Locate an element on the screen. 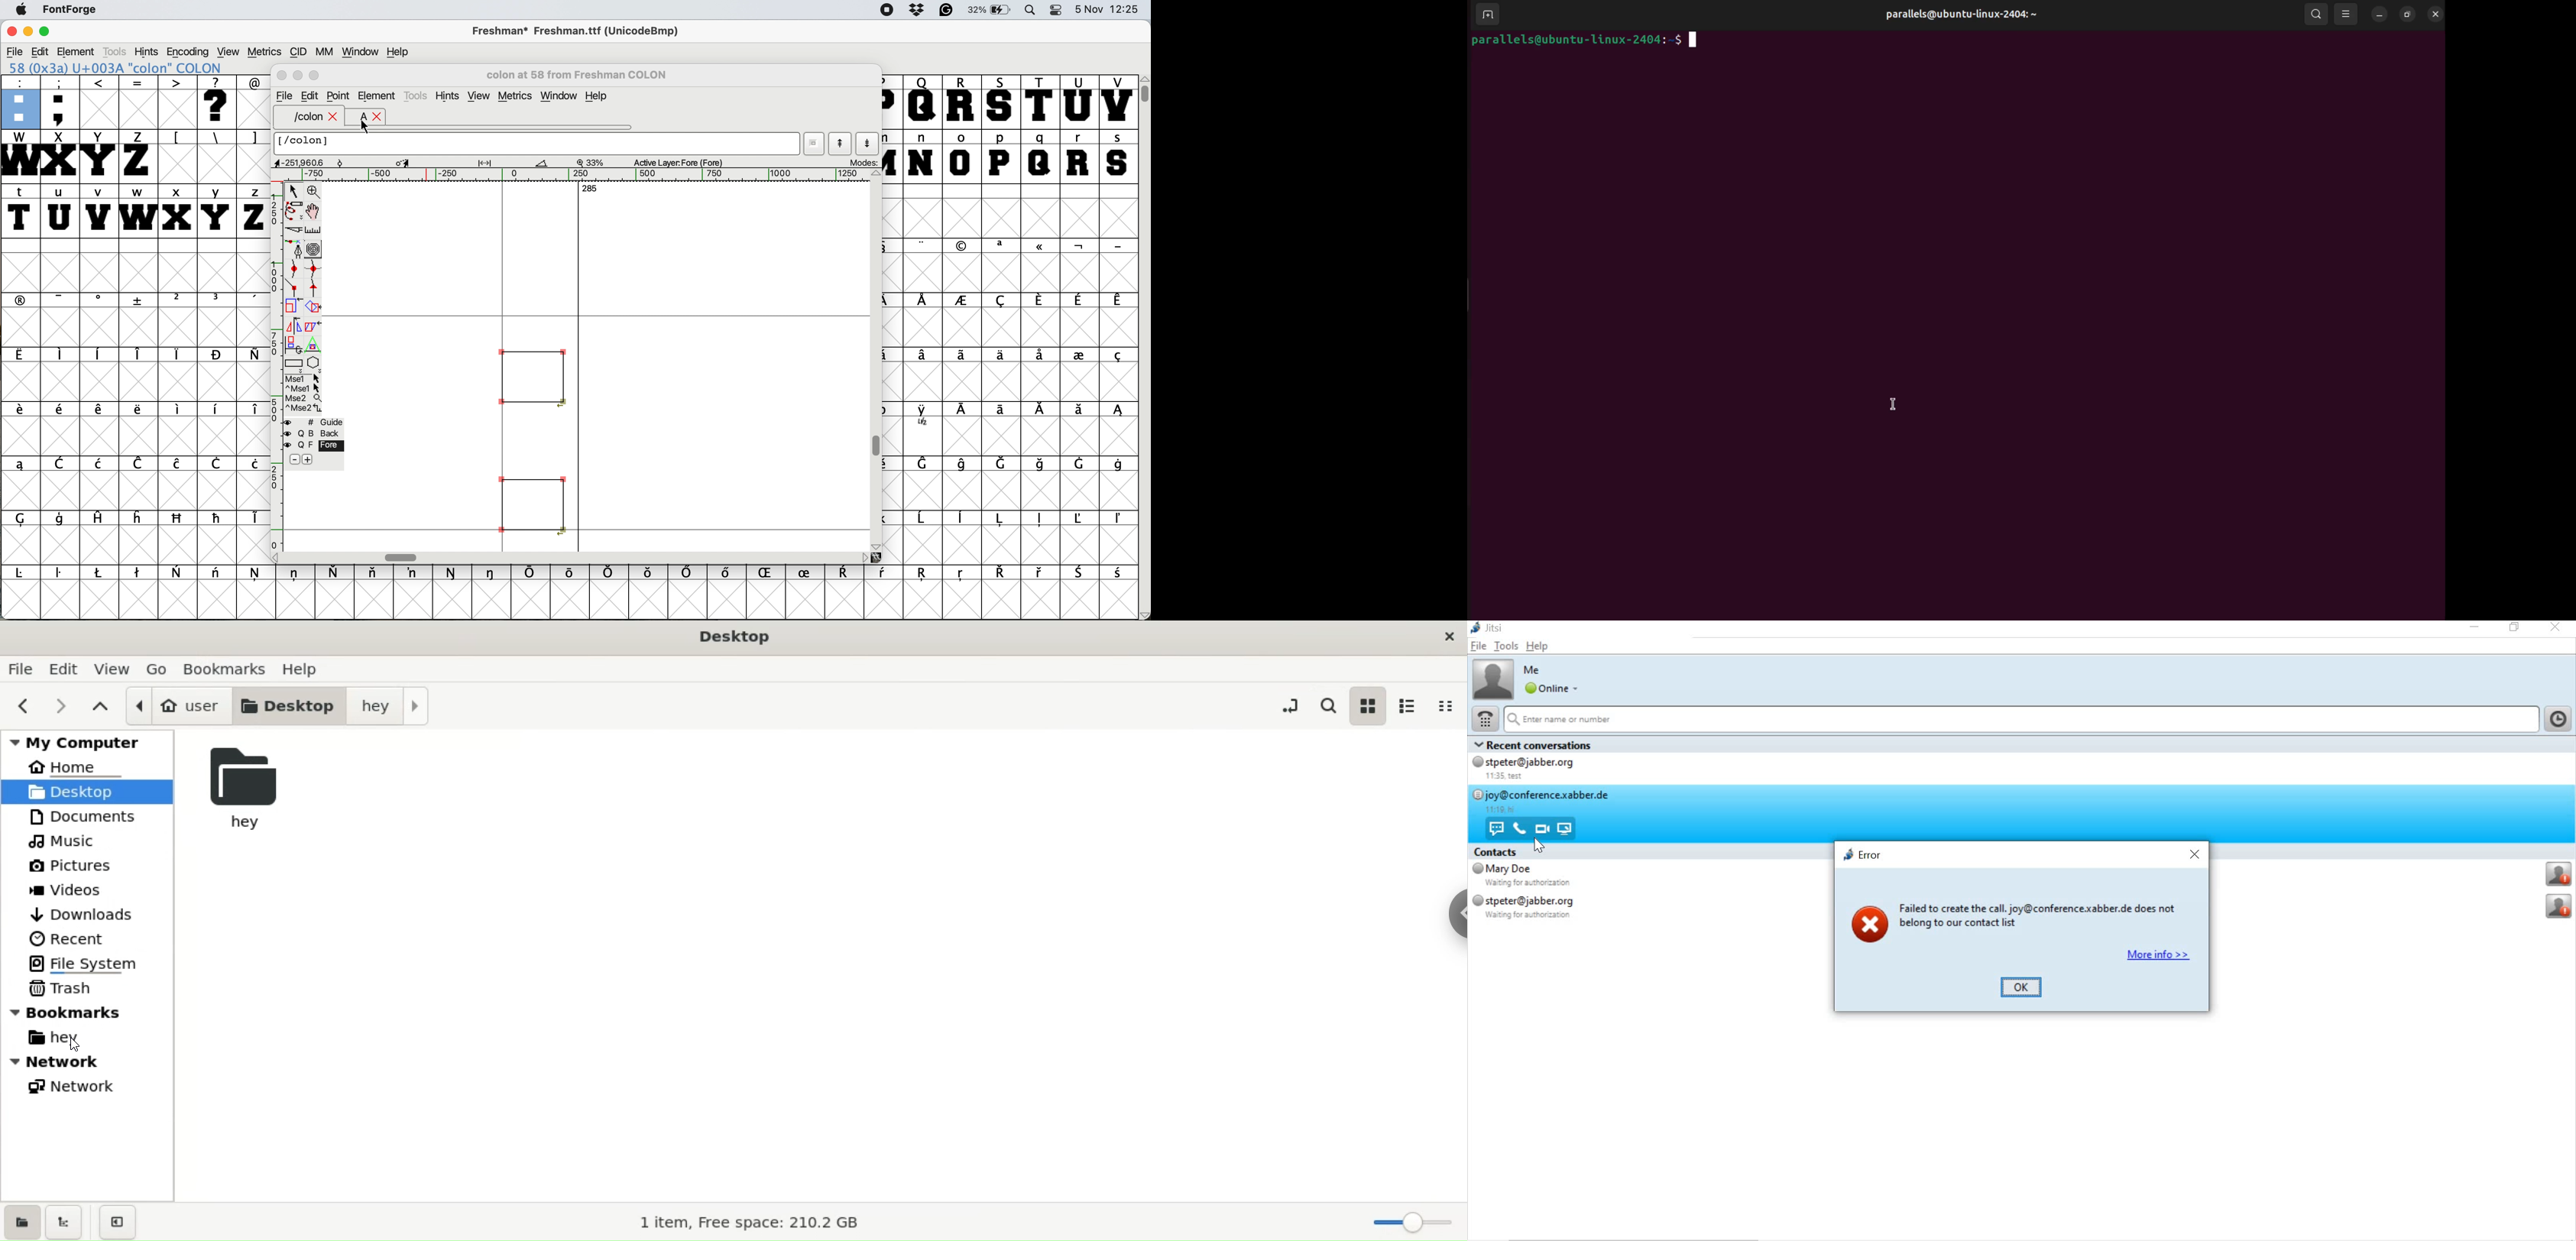 The image size is (2576, 1260). maximise is located at coordinates (46, 30).